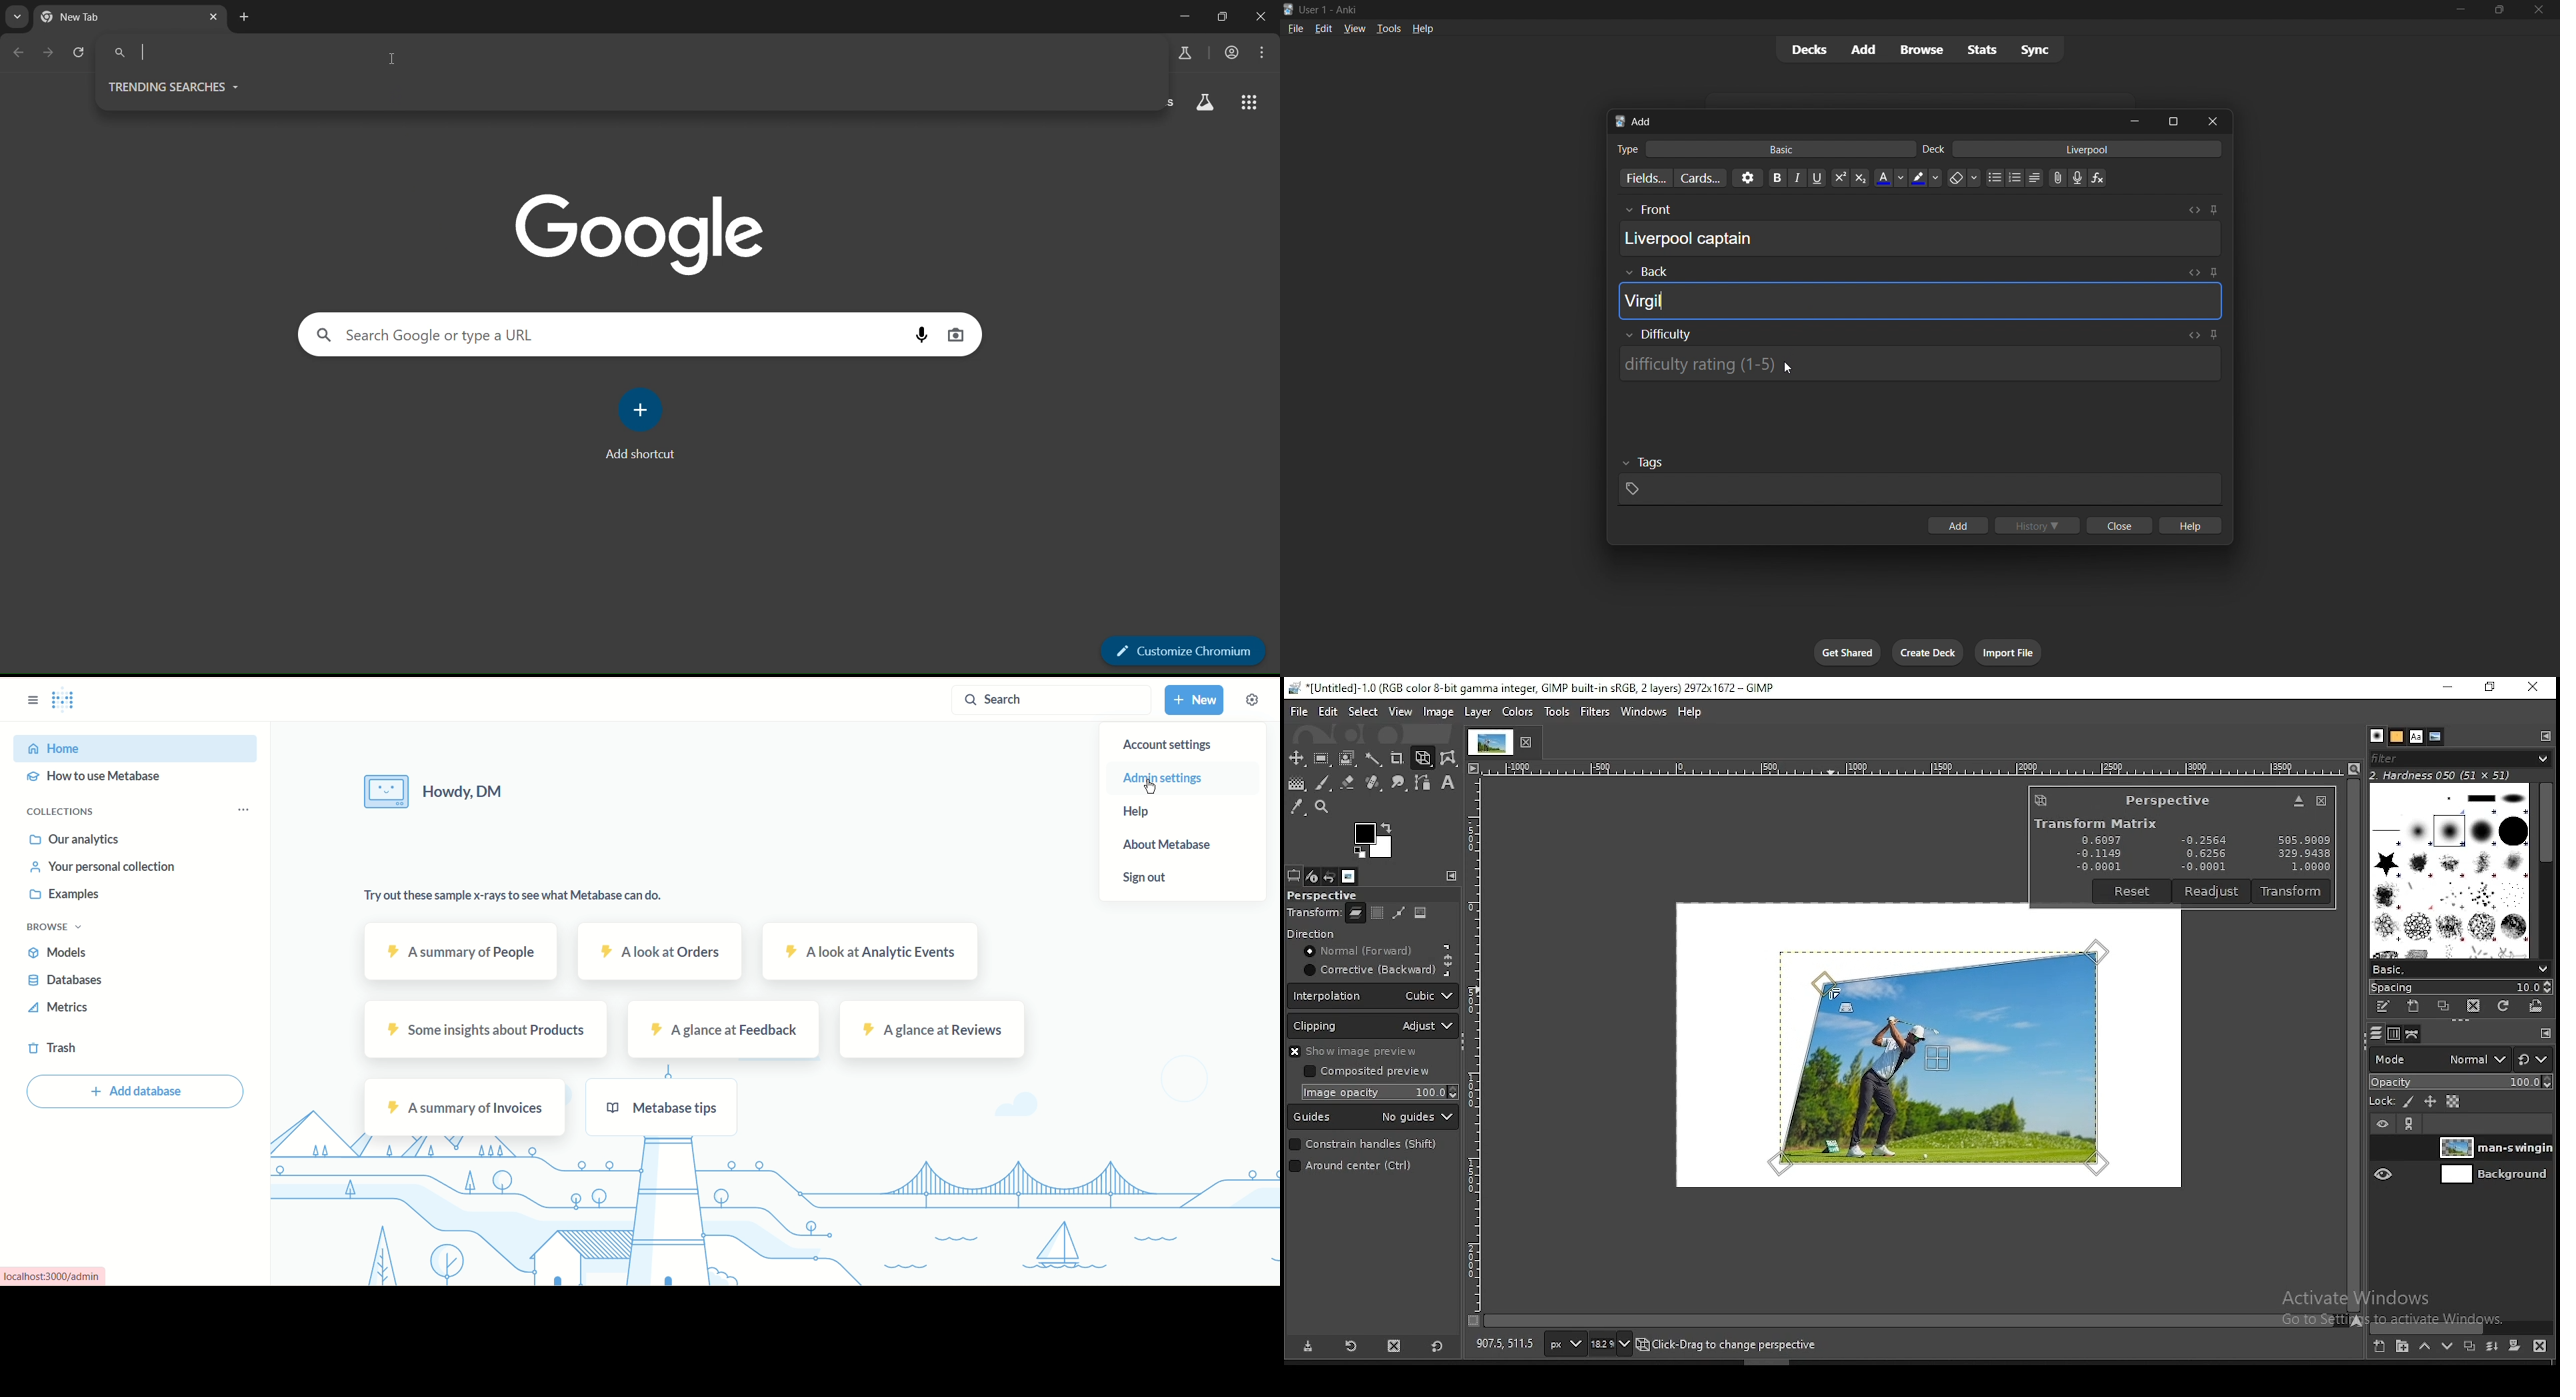 The width and height of the screenshot is (2576, 1400). Describe the element at coordinates (2375, 736) in the screenshot. I see `brushes` at that location.